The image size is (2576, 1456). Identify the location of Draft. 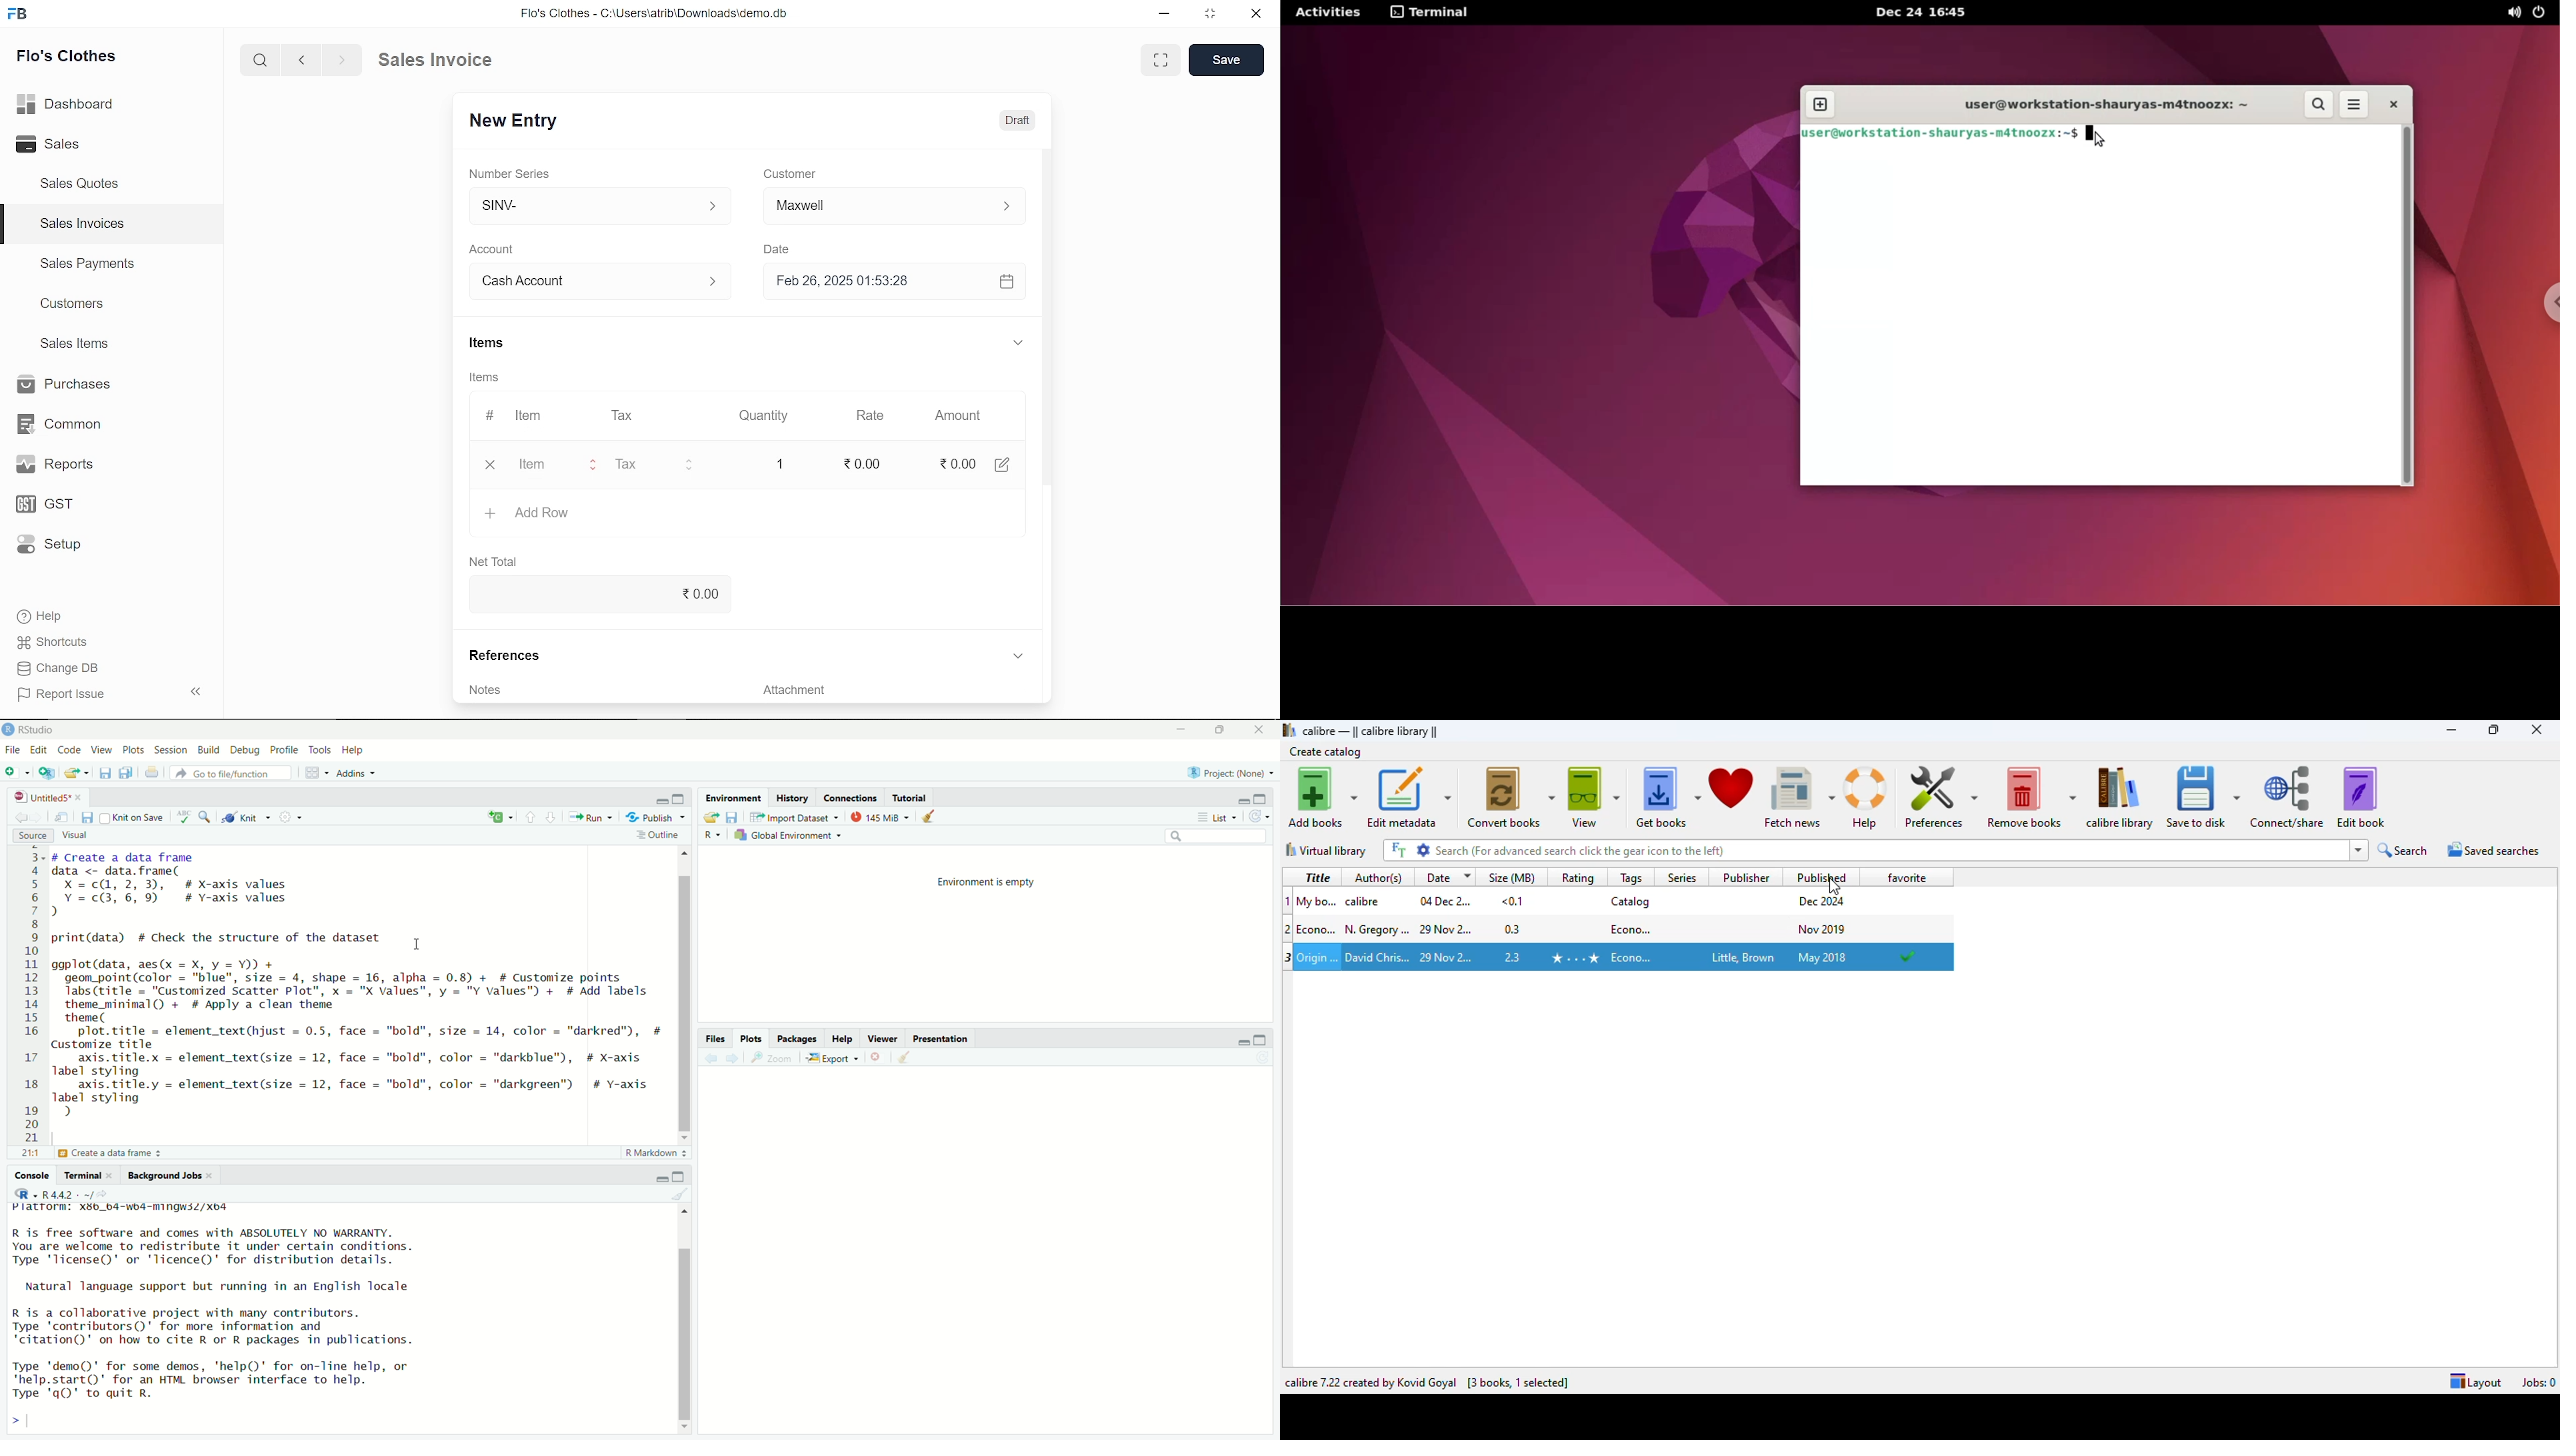
(1006, 119).